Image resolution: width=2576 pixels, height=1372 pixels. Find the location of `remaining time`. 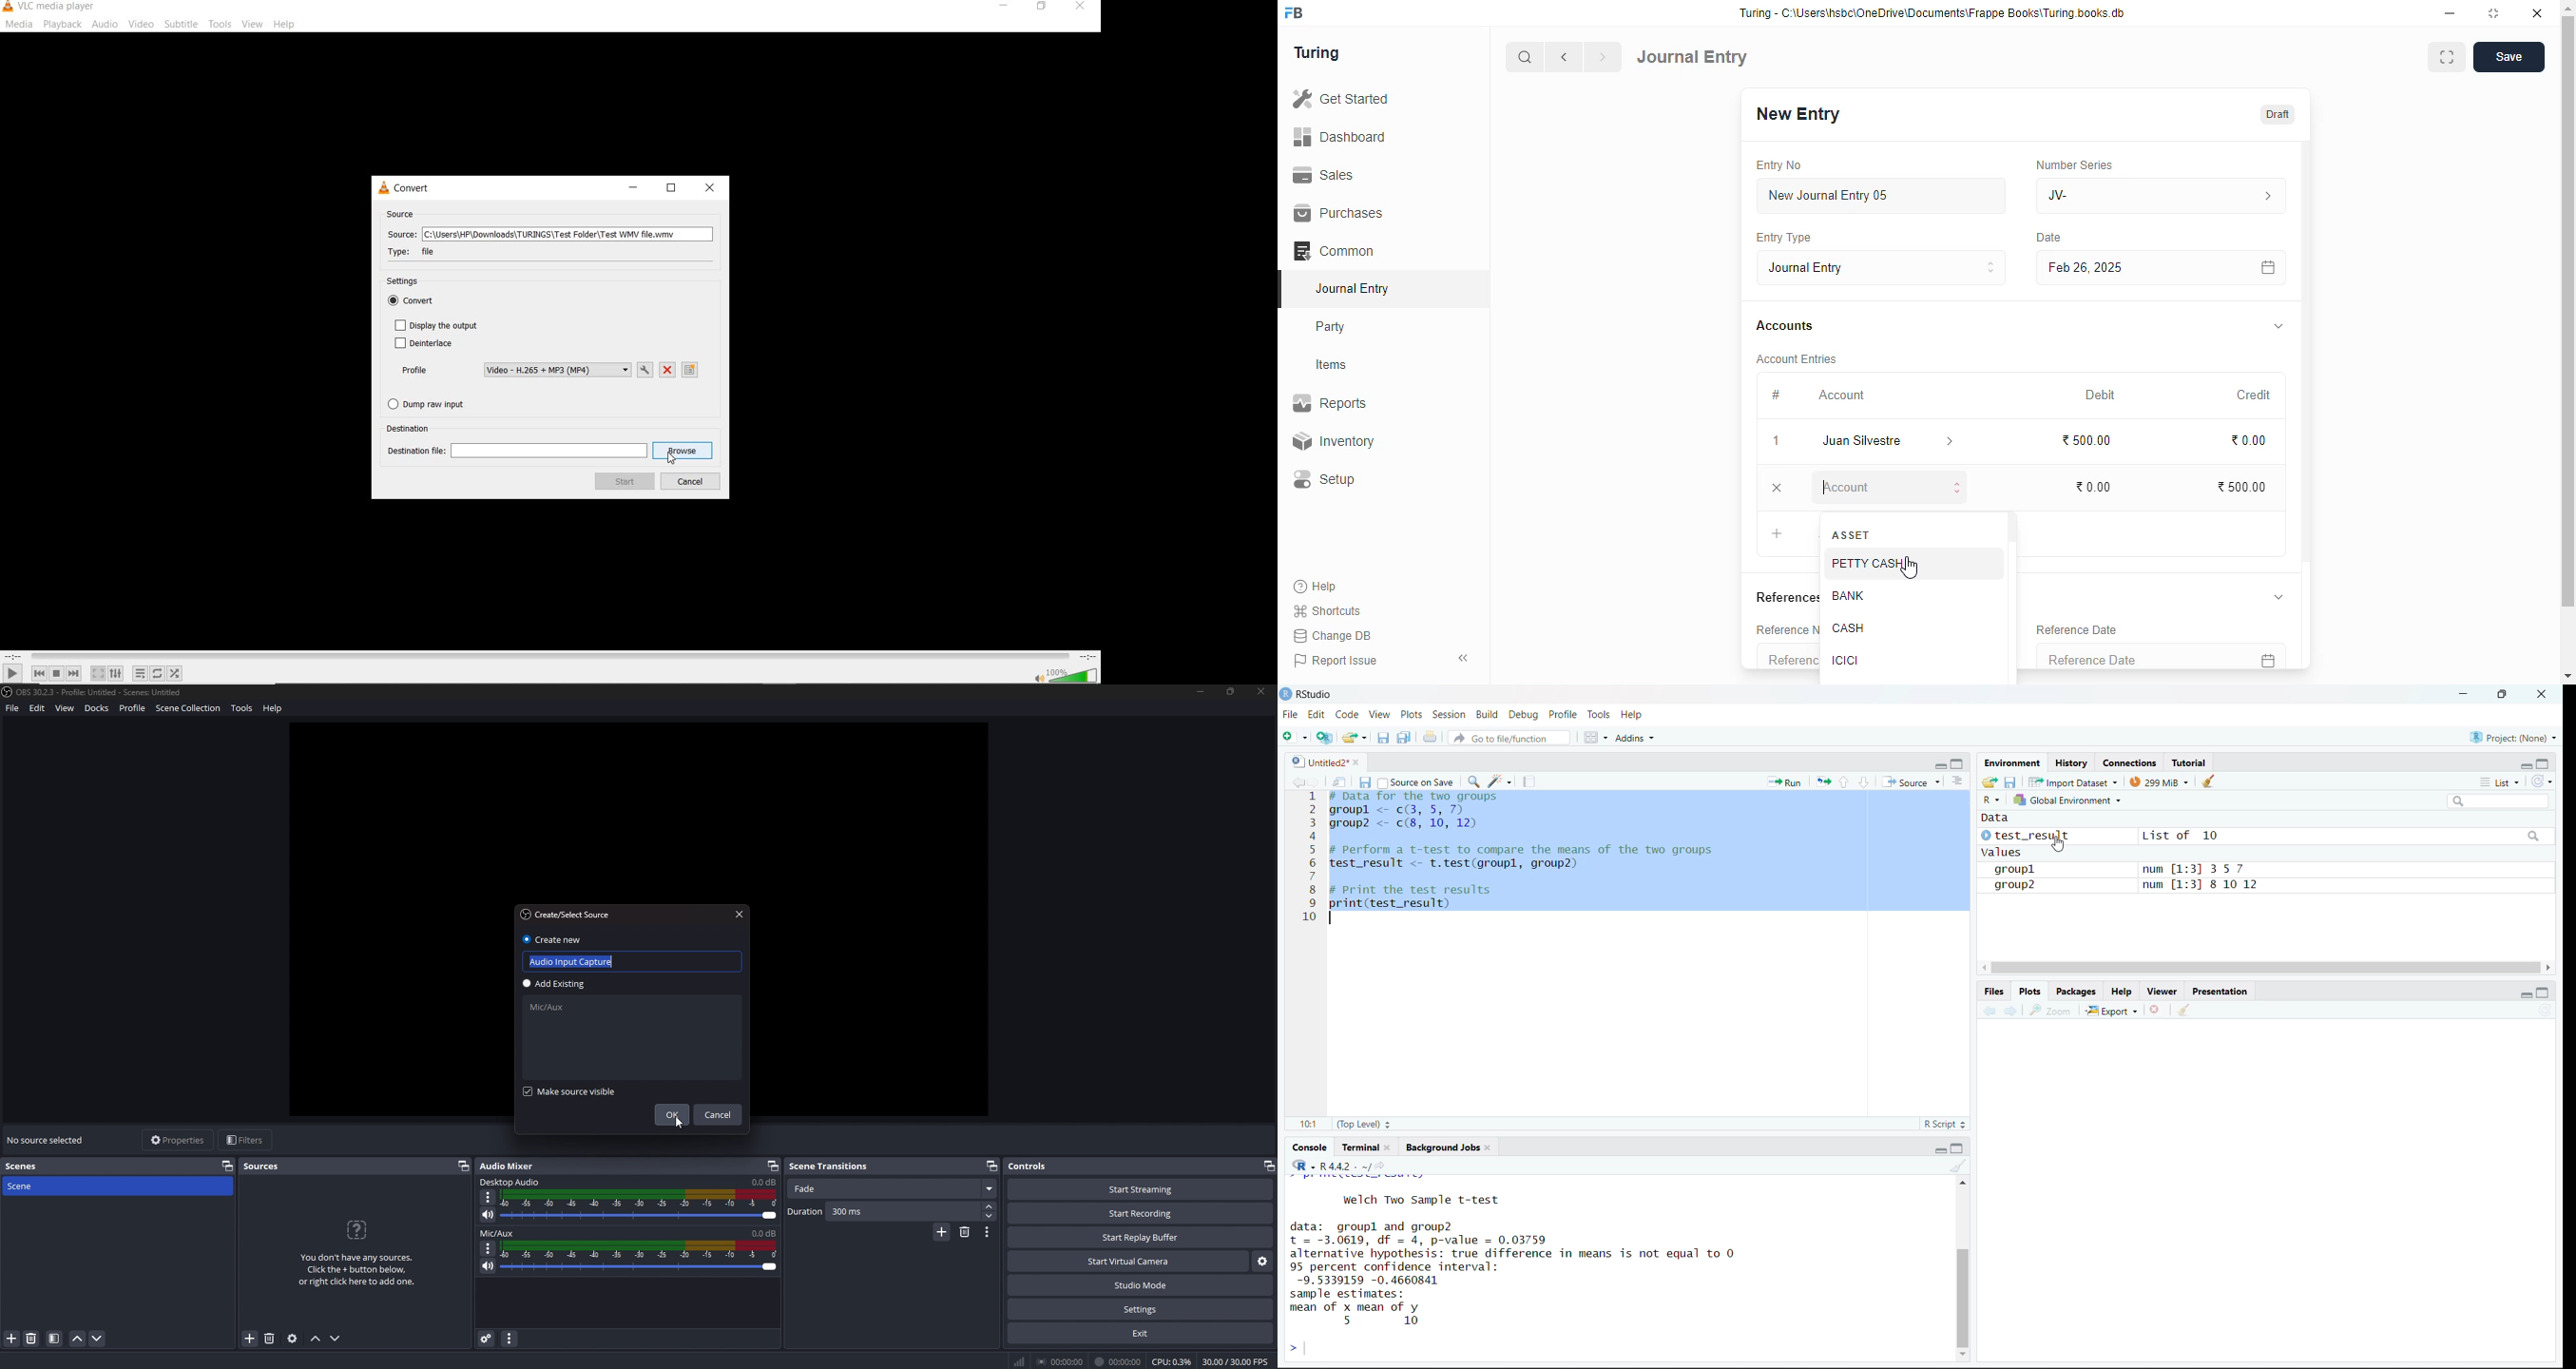

remaining time is located at coordinates (1087, 656).